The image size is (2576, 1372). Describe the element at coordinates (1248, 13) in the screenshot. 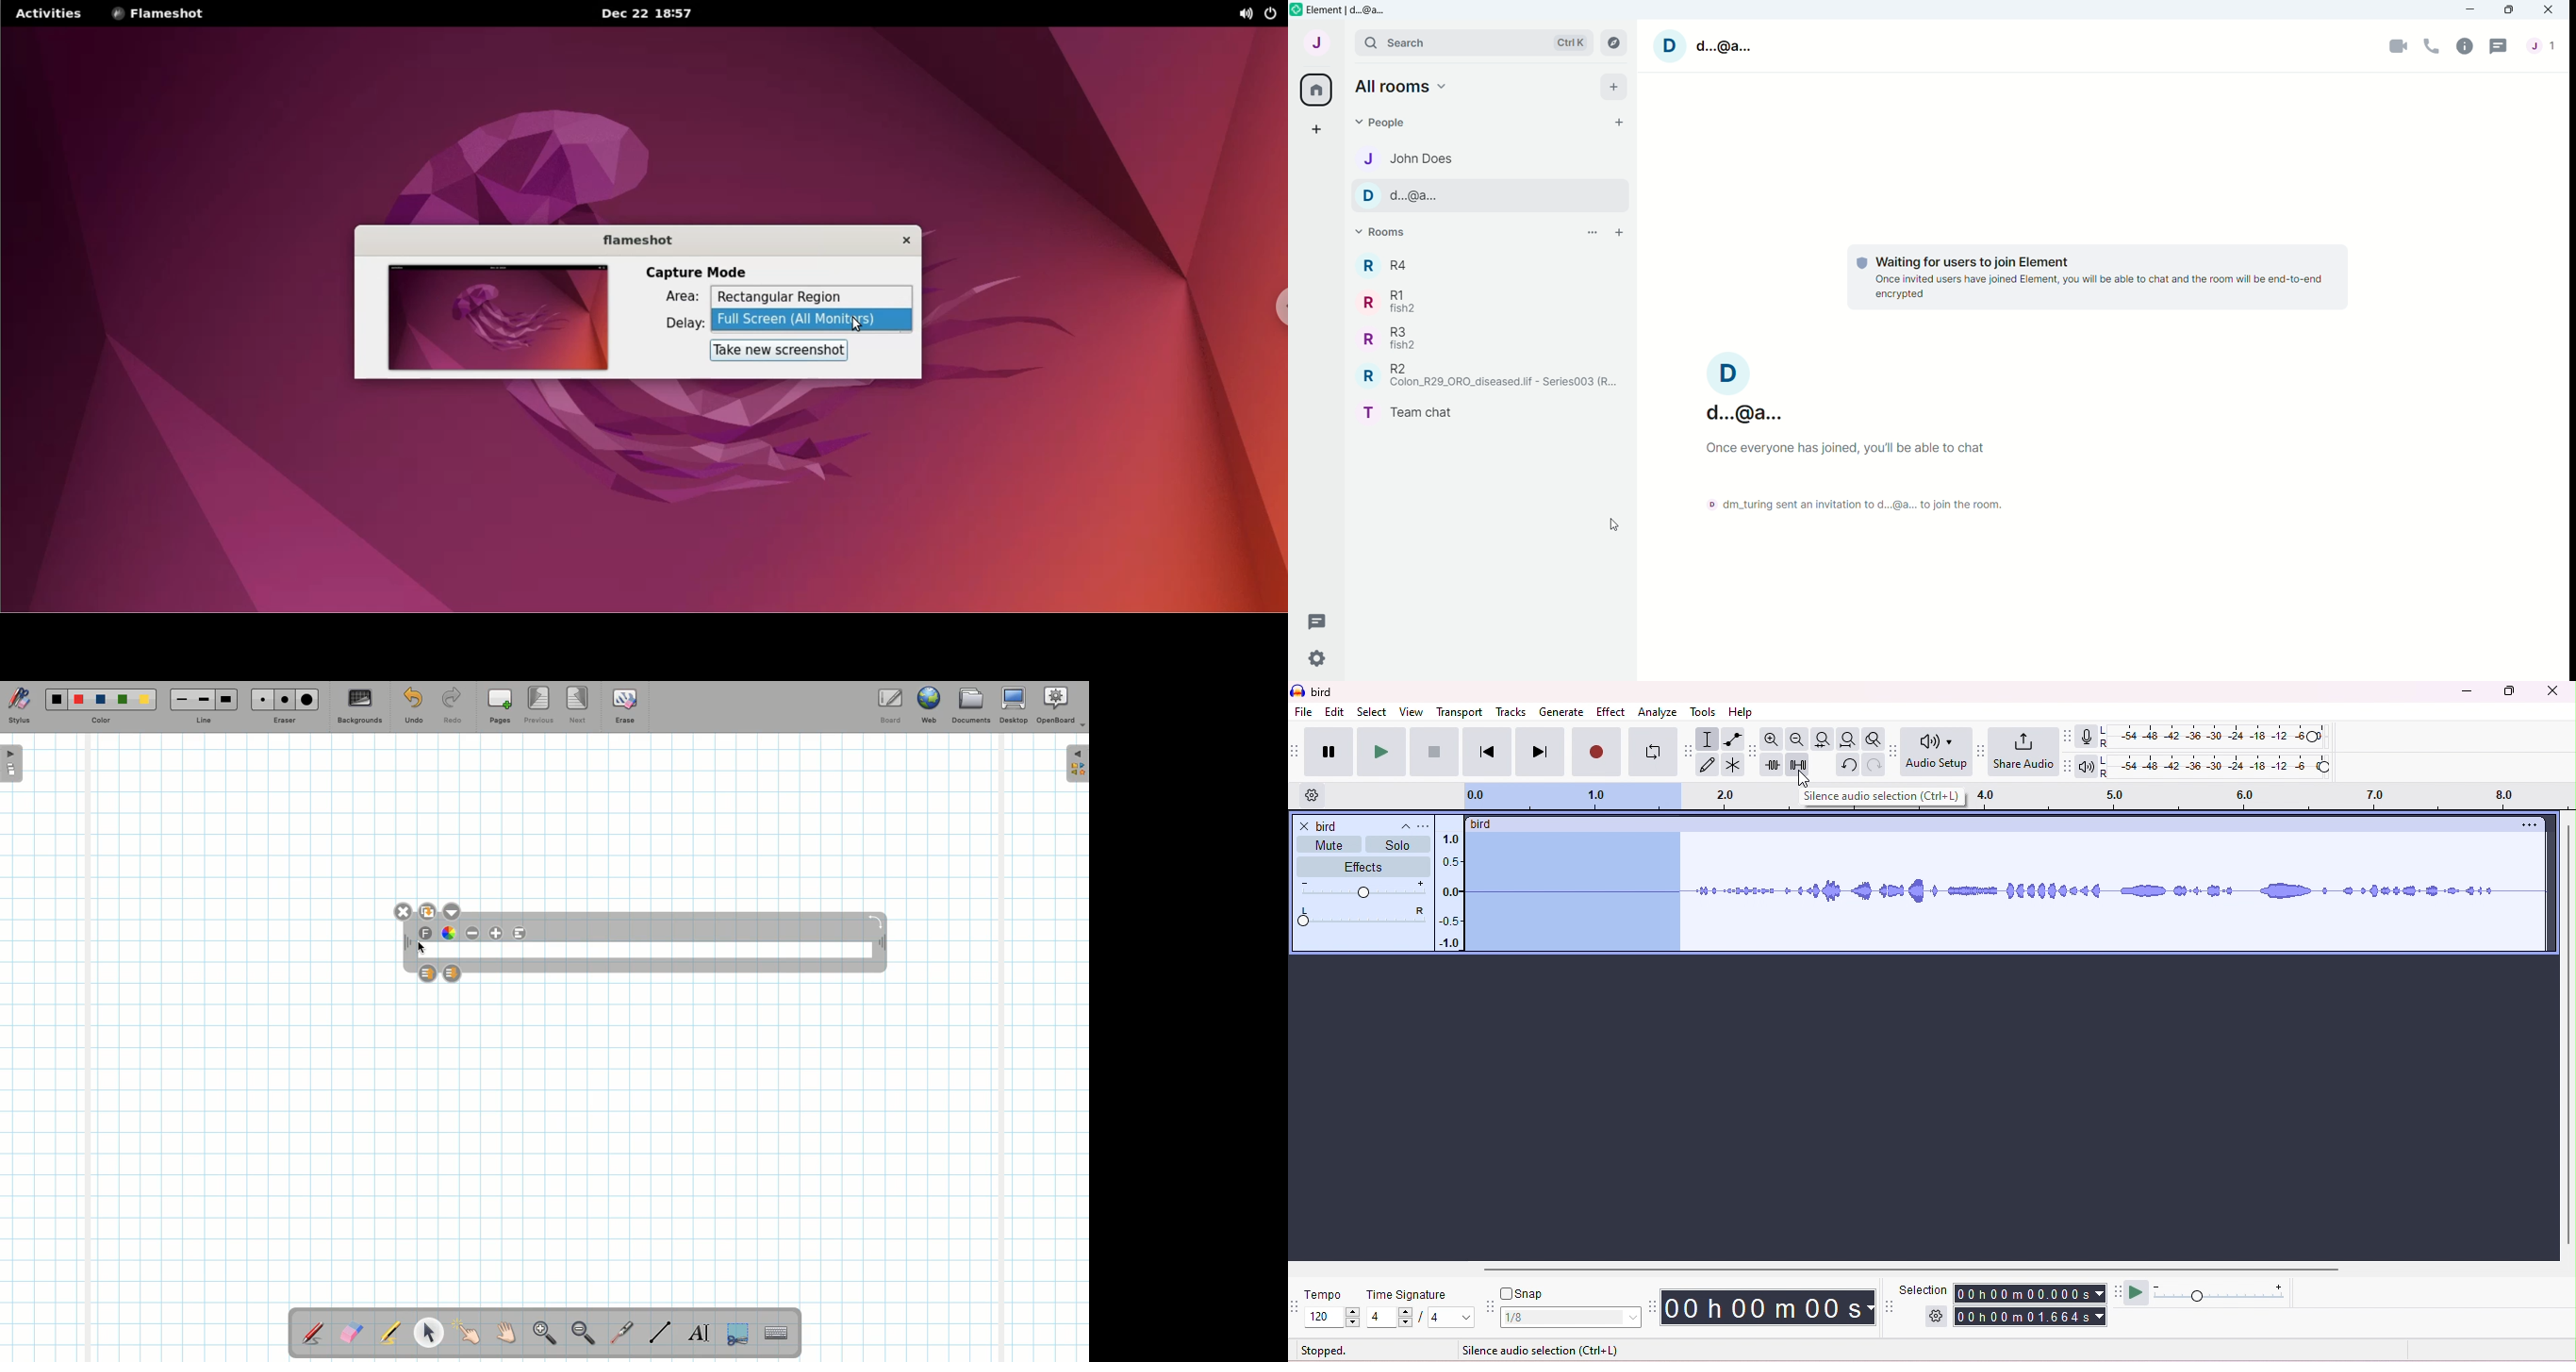

I see `sound options` at that location.